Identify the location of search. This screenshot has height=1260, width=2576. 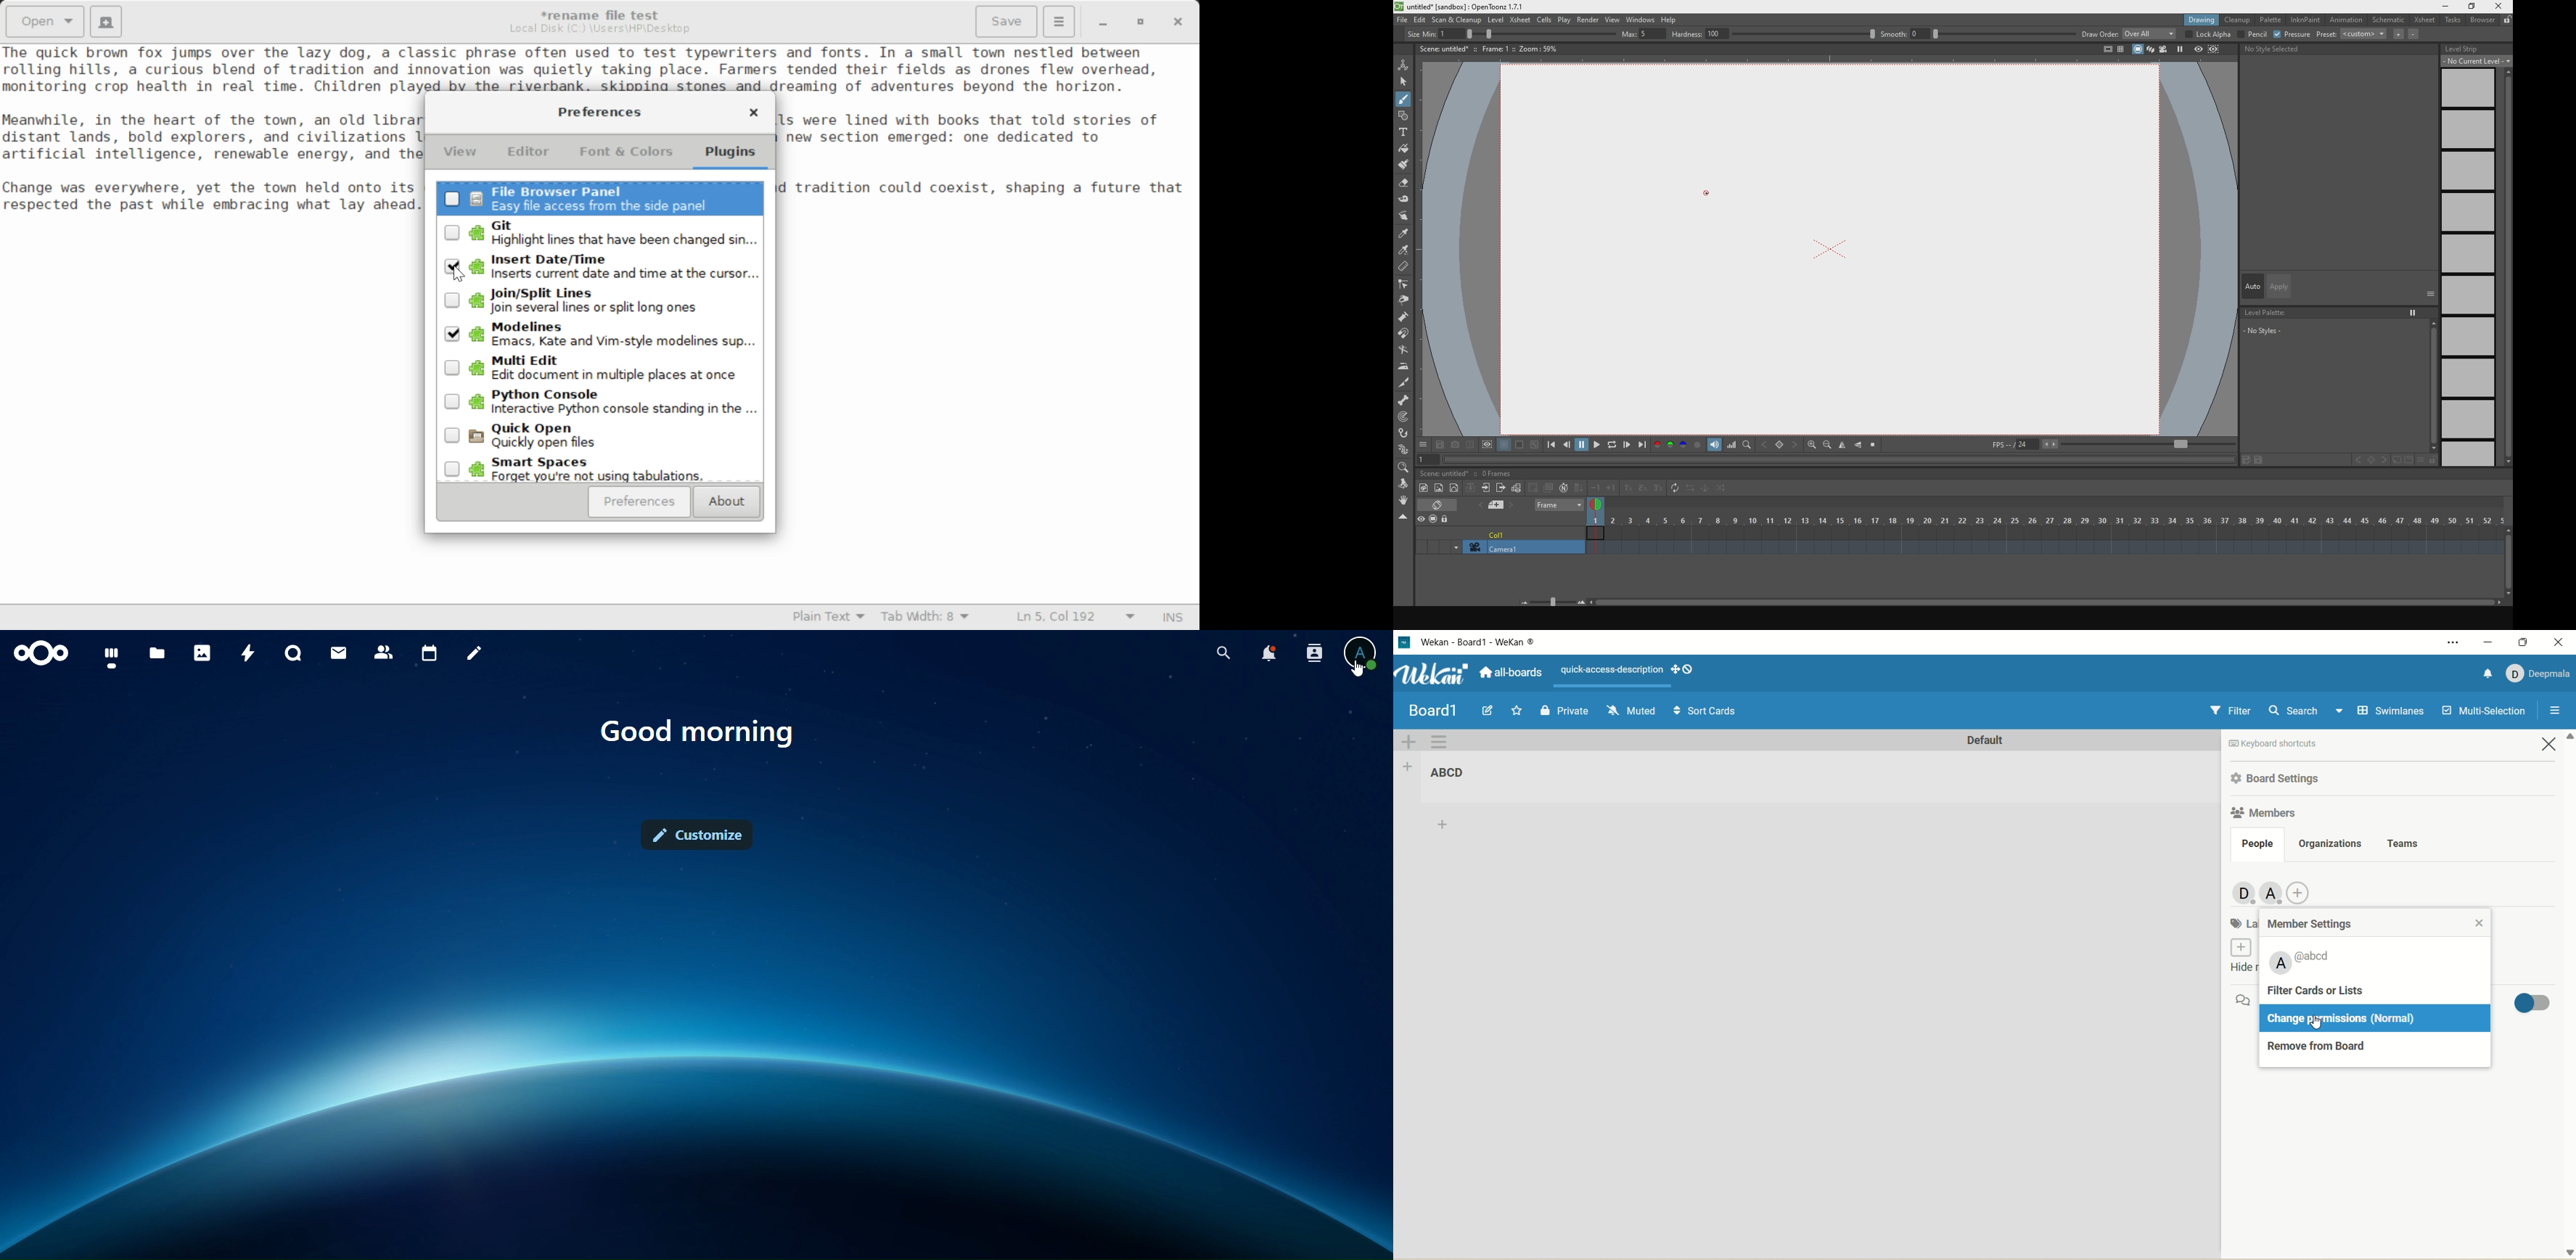
(2305, 712).